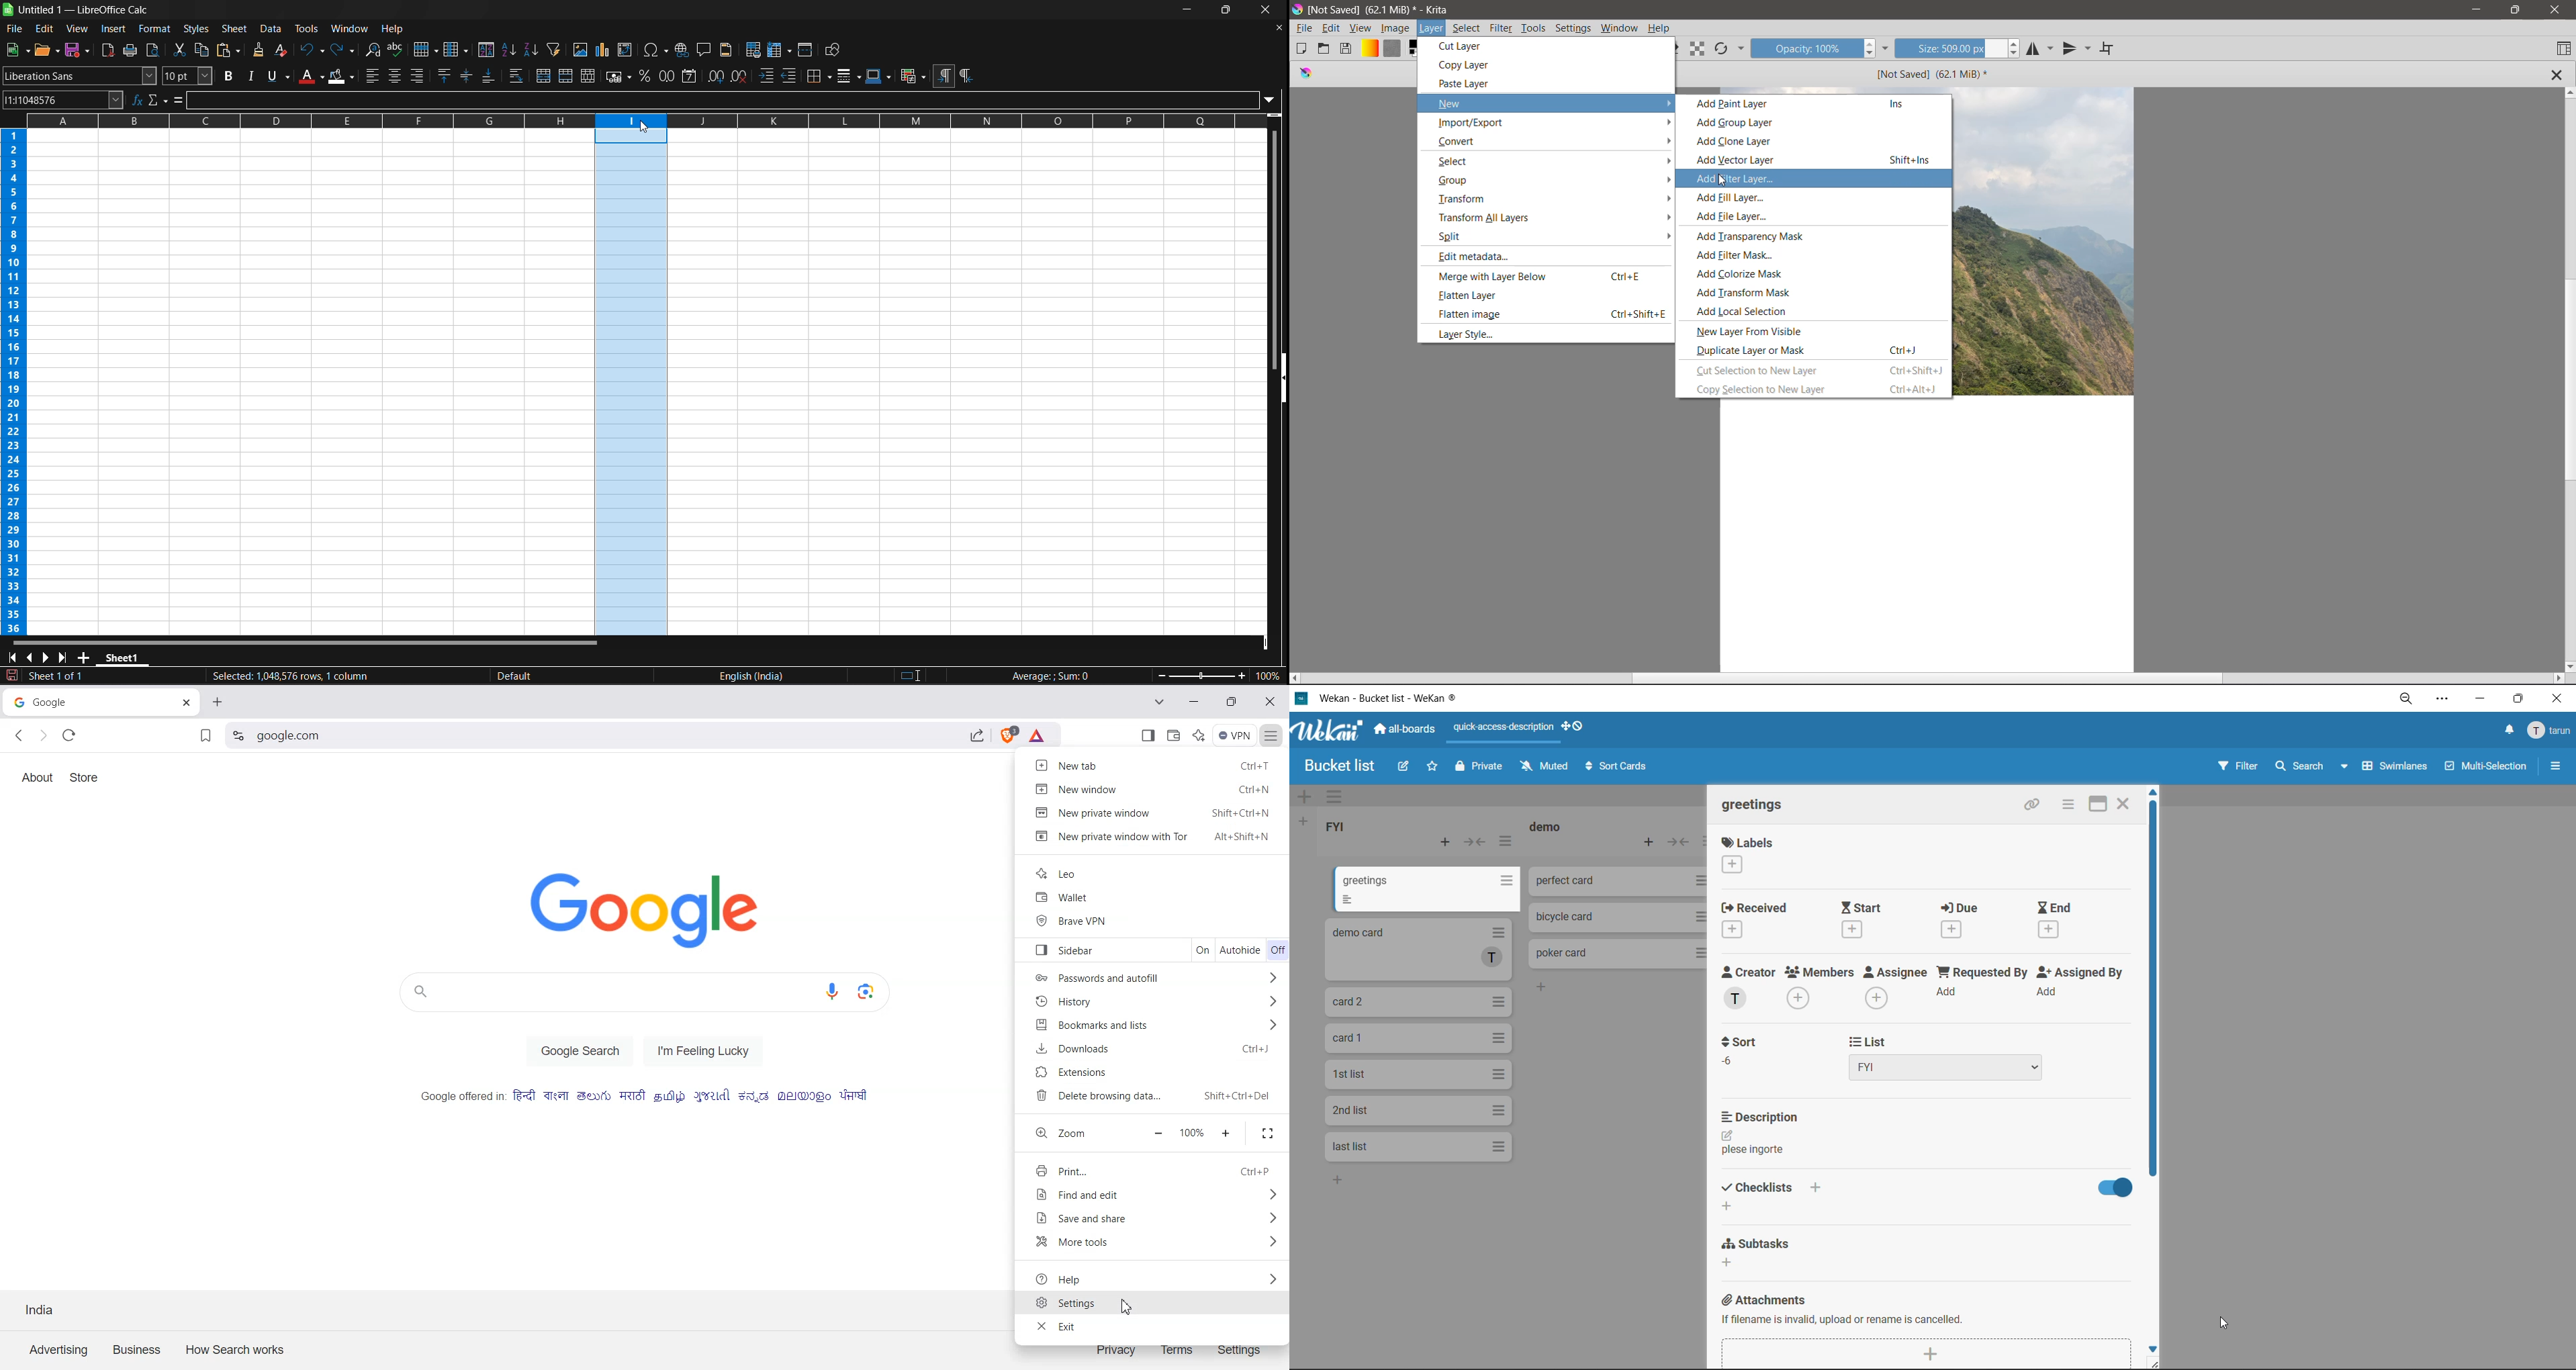  I want to click on edit, so click(1404, 769).